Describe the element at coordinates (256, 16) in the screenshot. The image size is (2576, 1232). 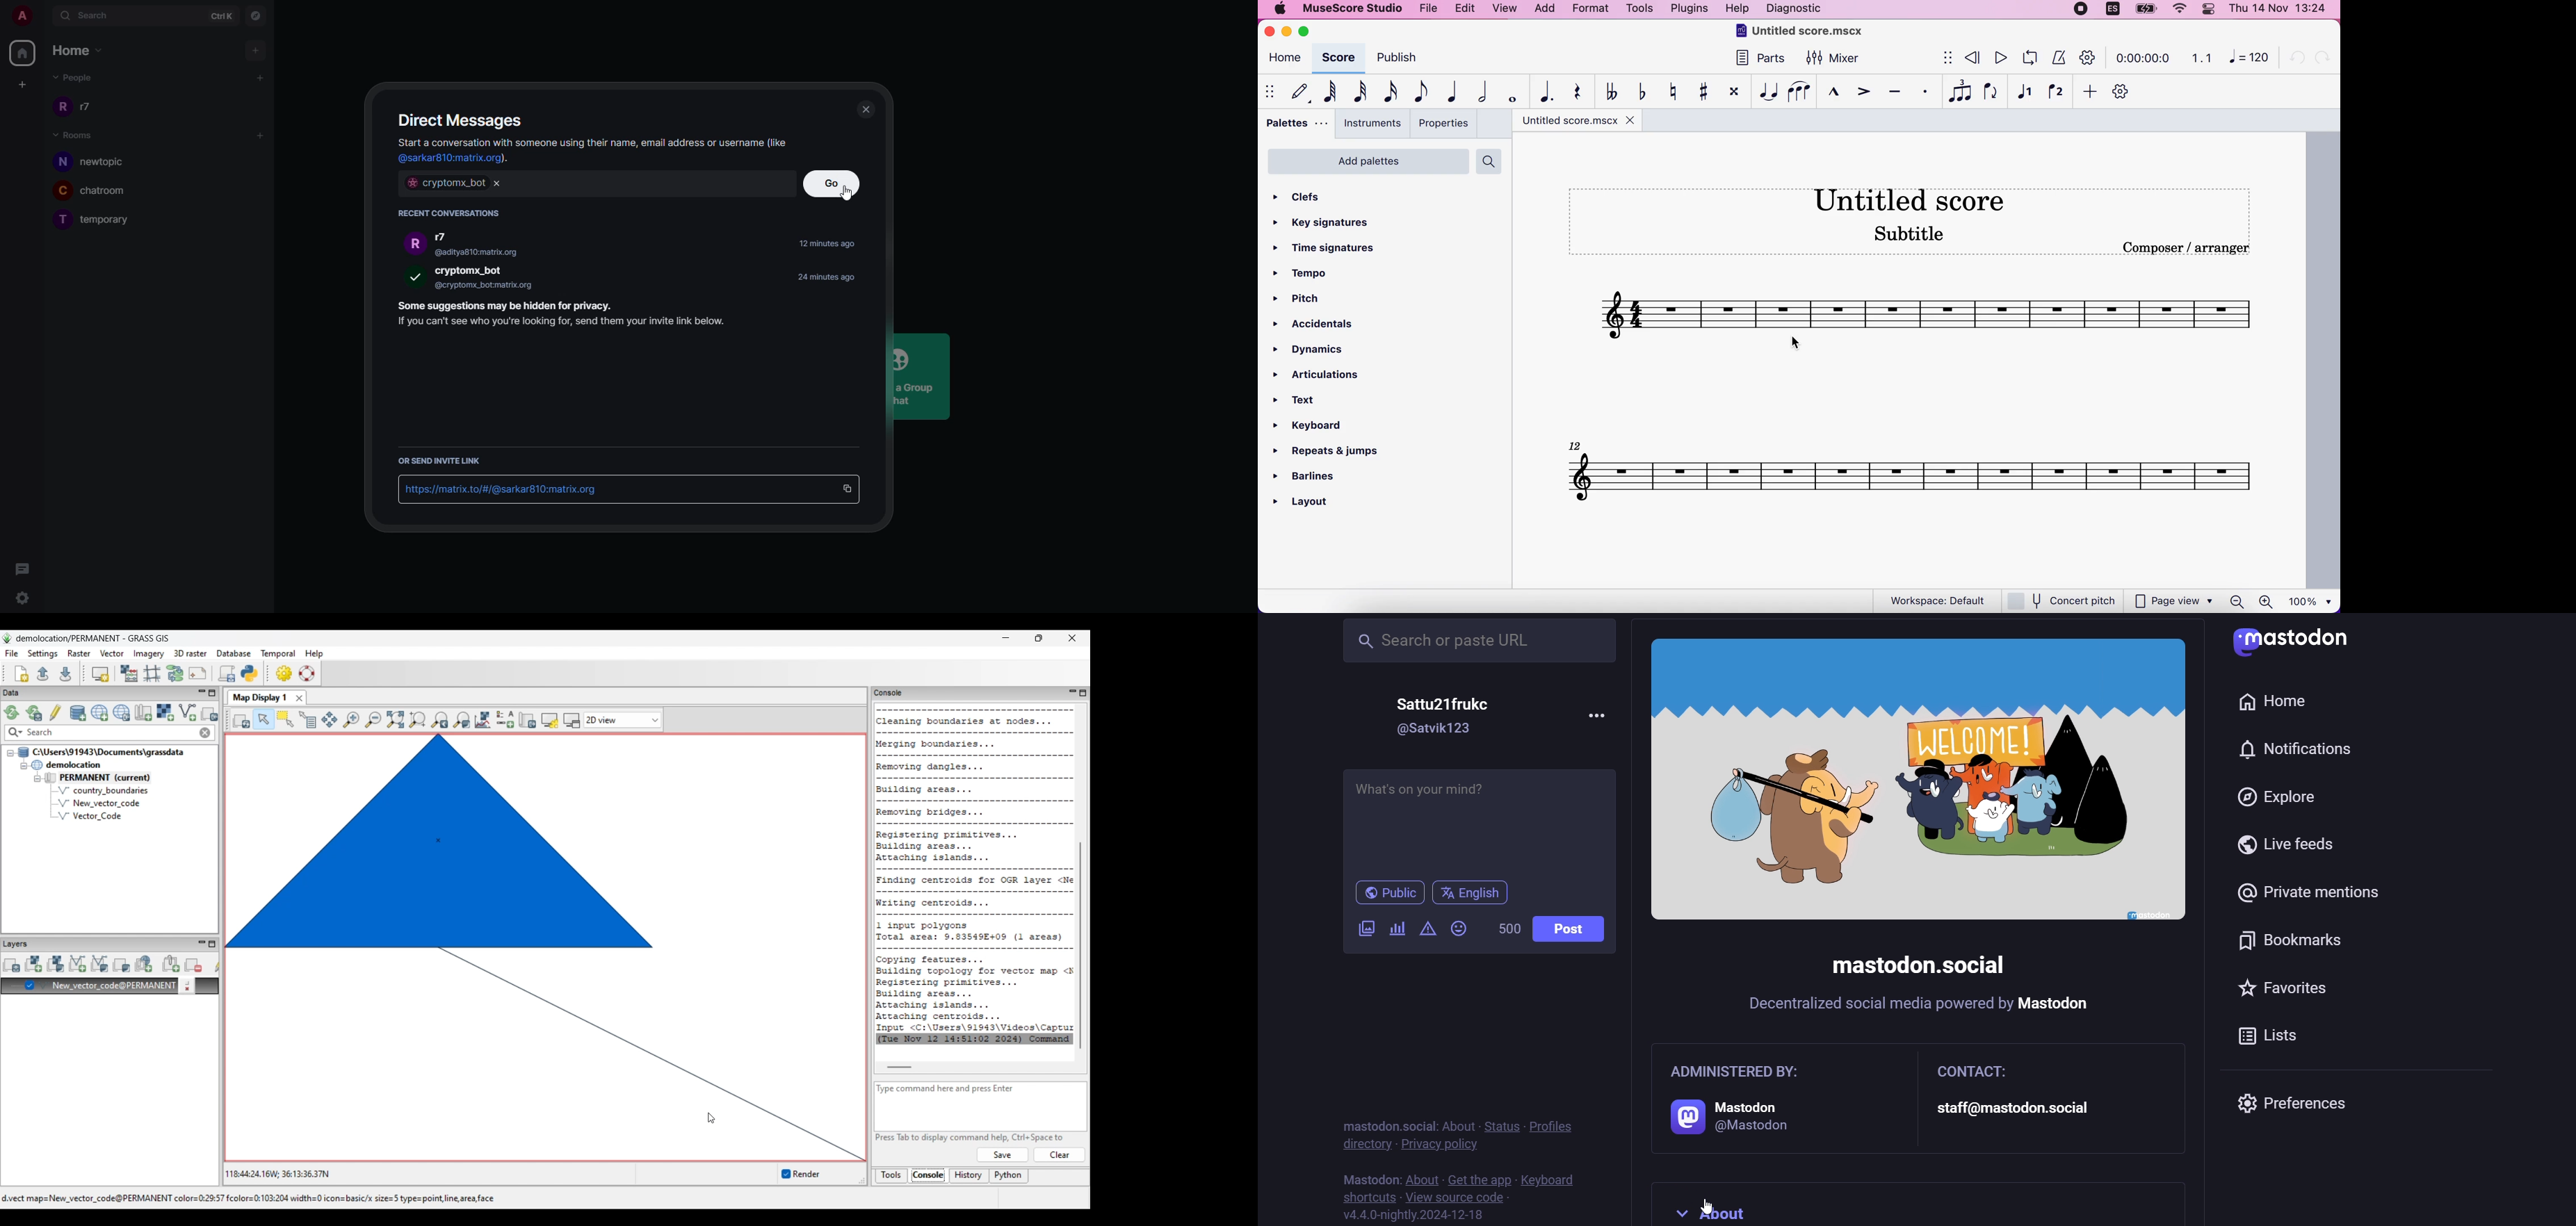
I see `navigator` at that location.